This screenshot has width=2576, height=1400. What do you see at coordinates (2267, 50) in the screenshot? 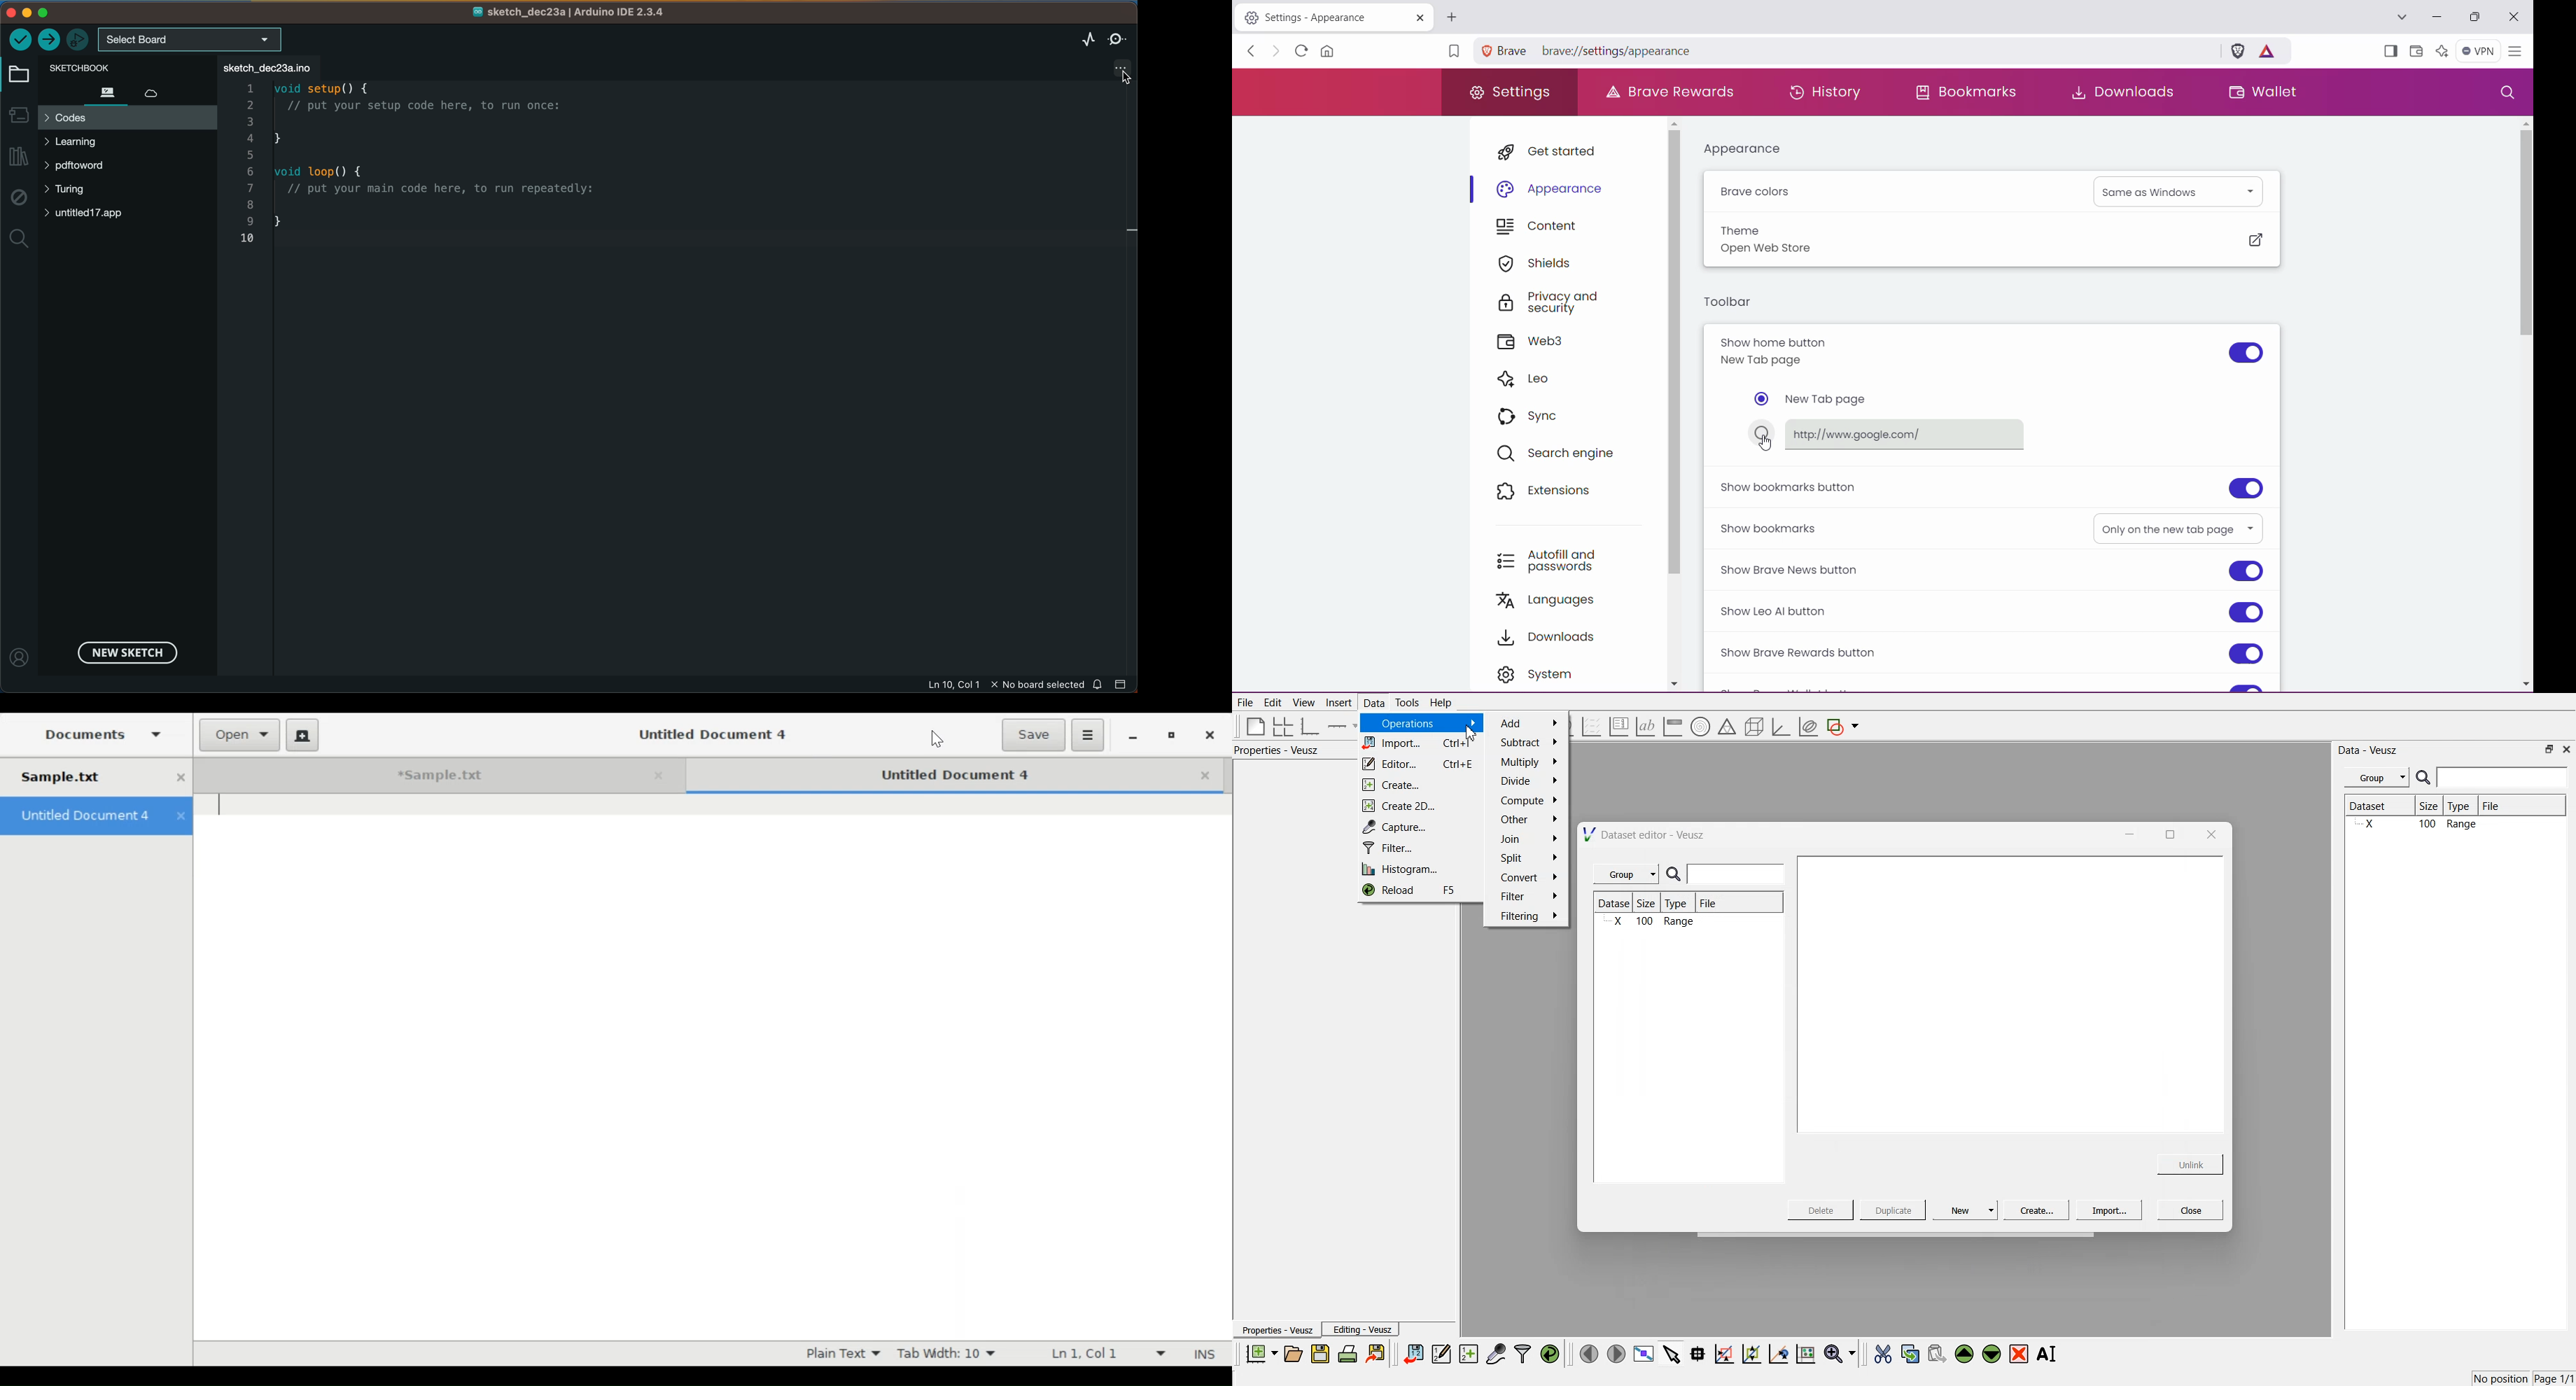
I see `Earn tokens for private ads you see in Brave` at bounding box center [2267, 50].